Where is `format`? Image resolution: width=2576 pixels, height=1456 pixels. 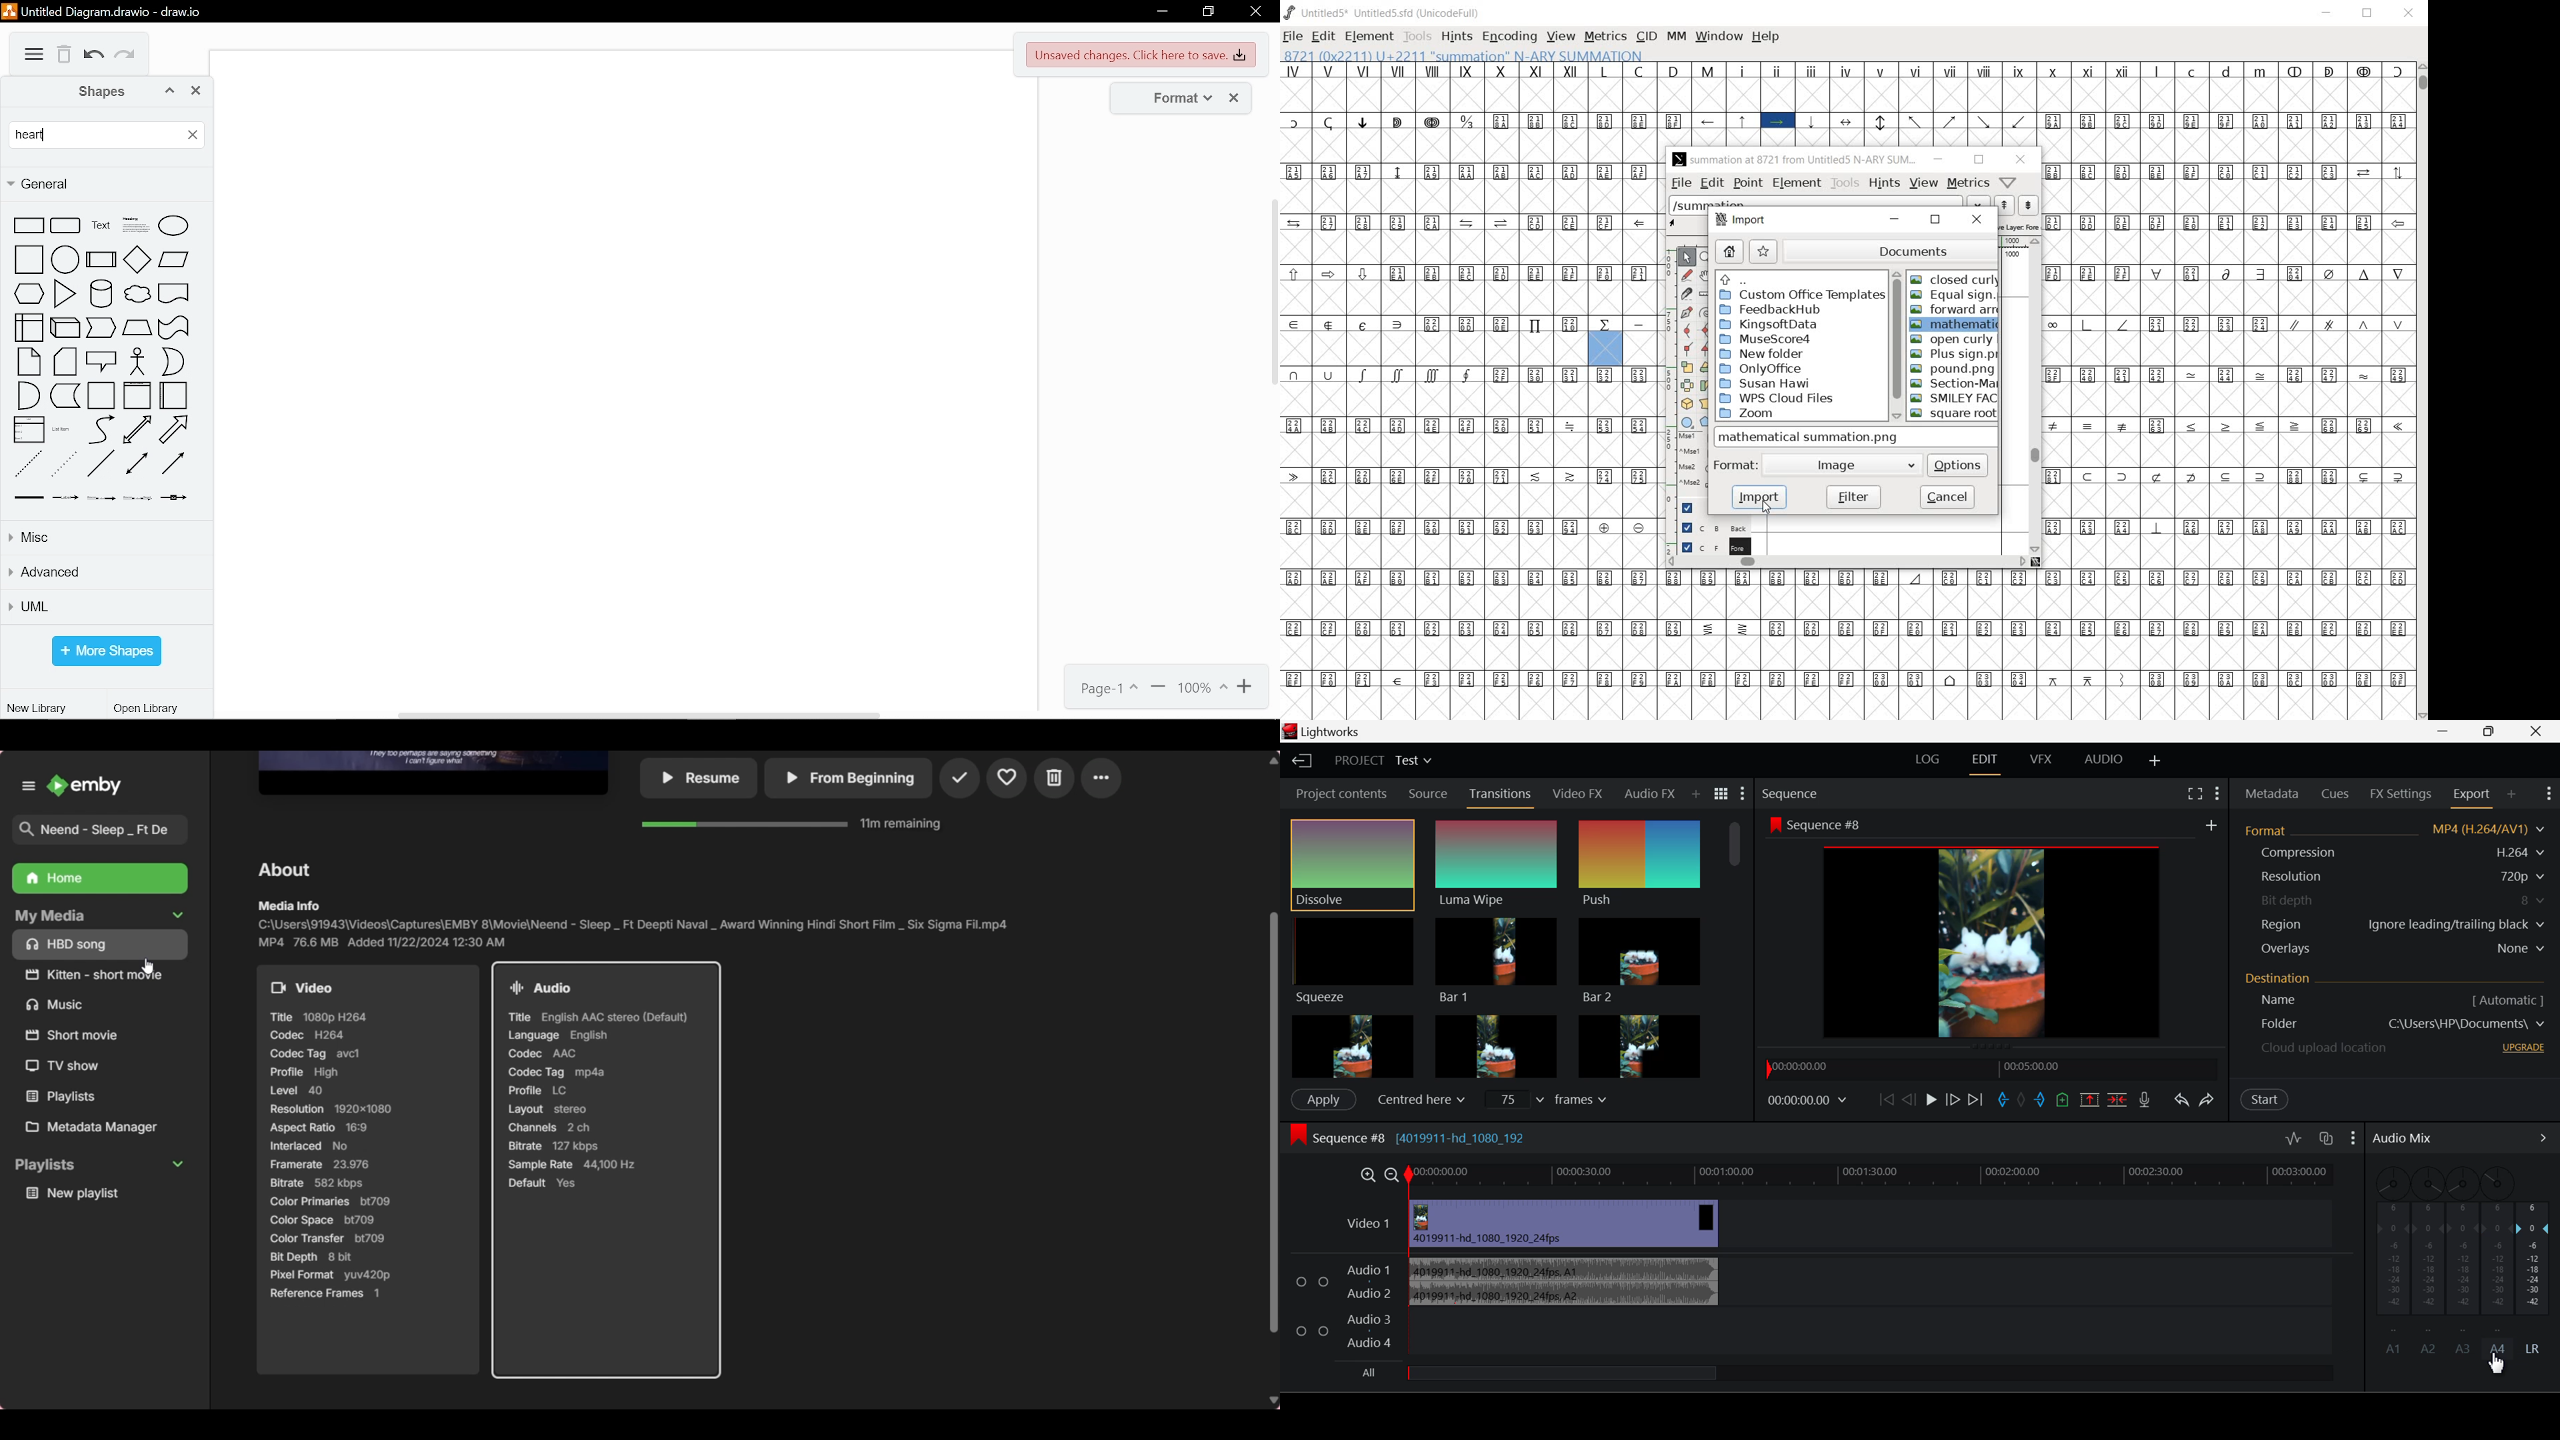 format is located at coordinates (1736, 464).